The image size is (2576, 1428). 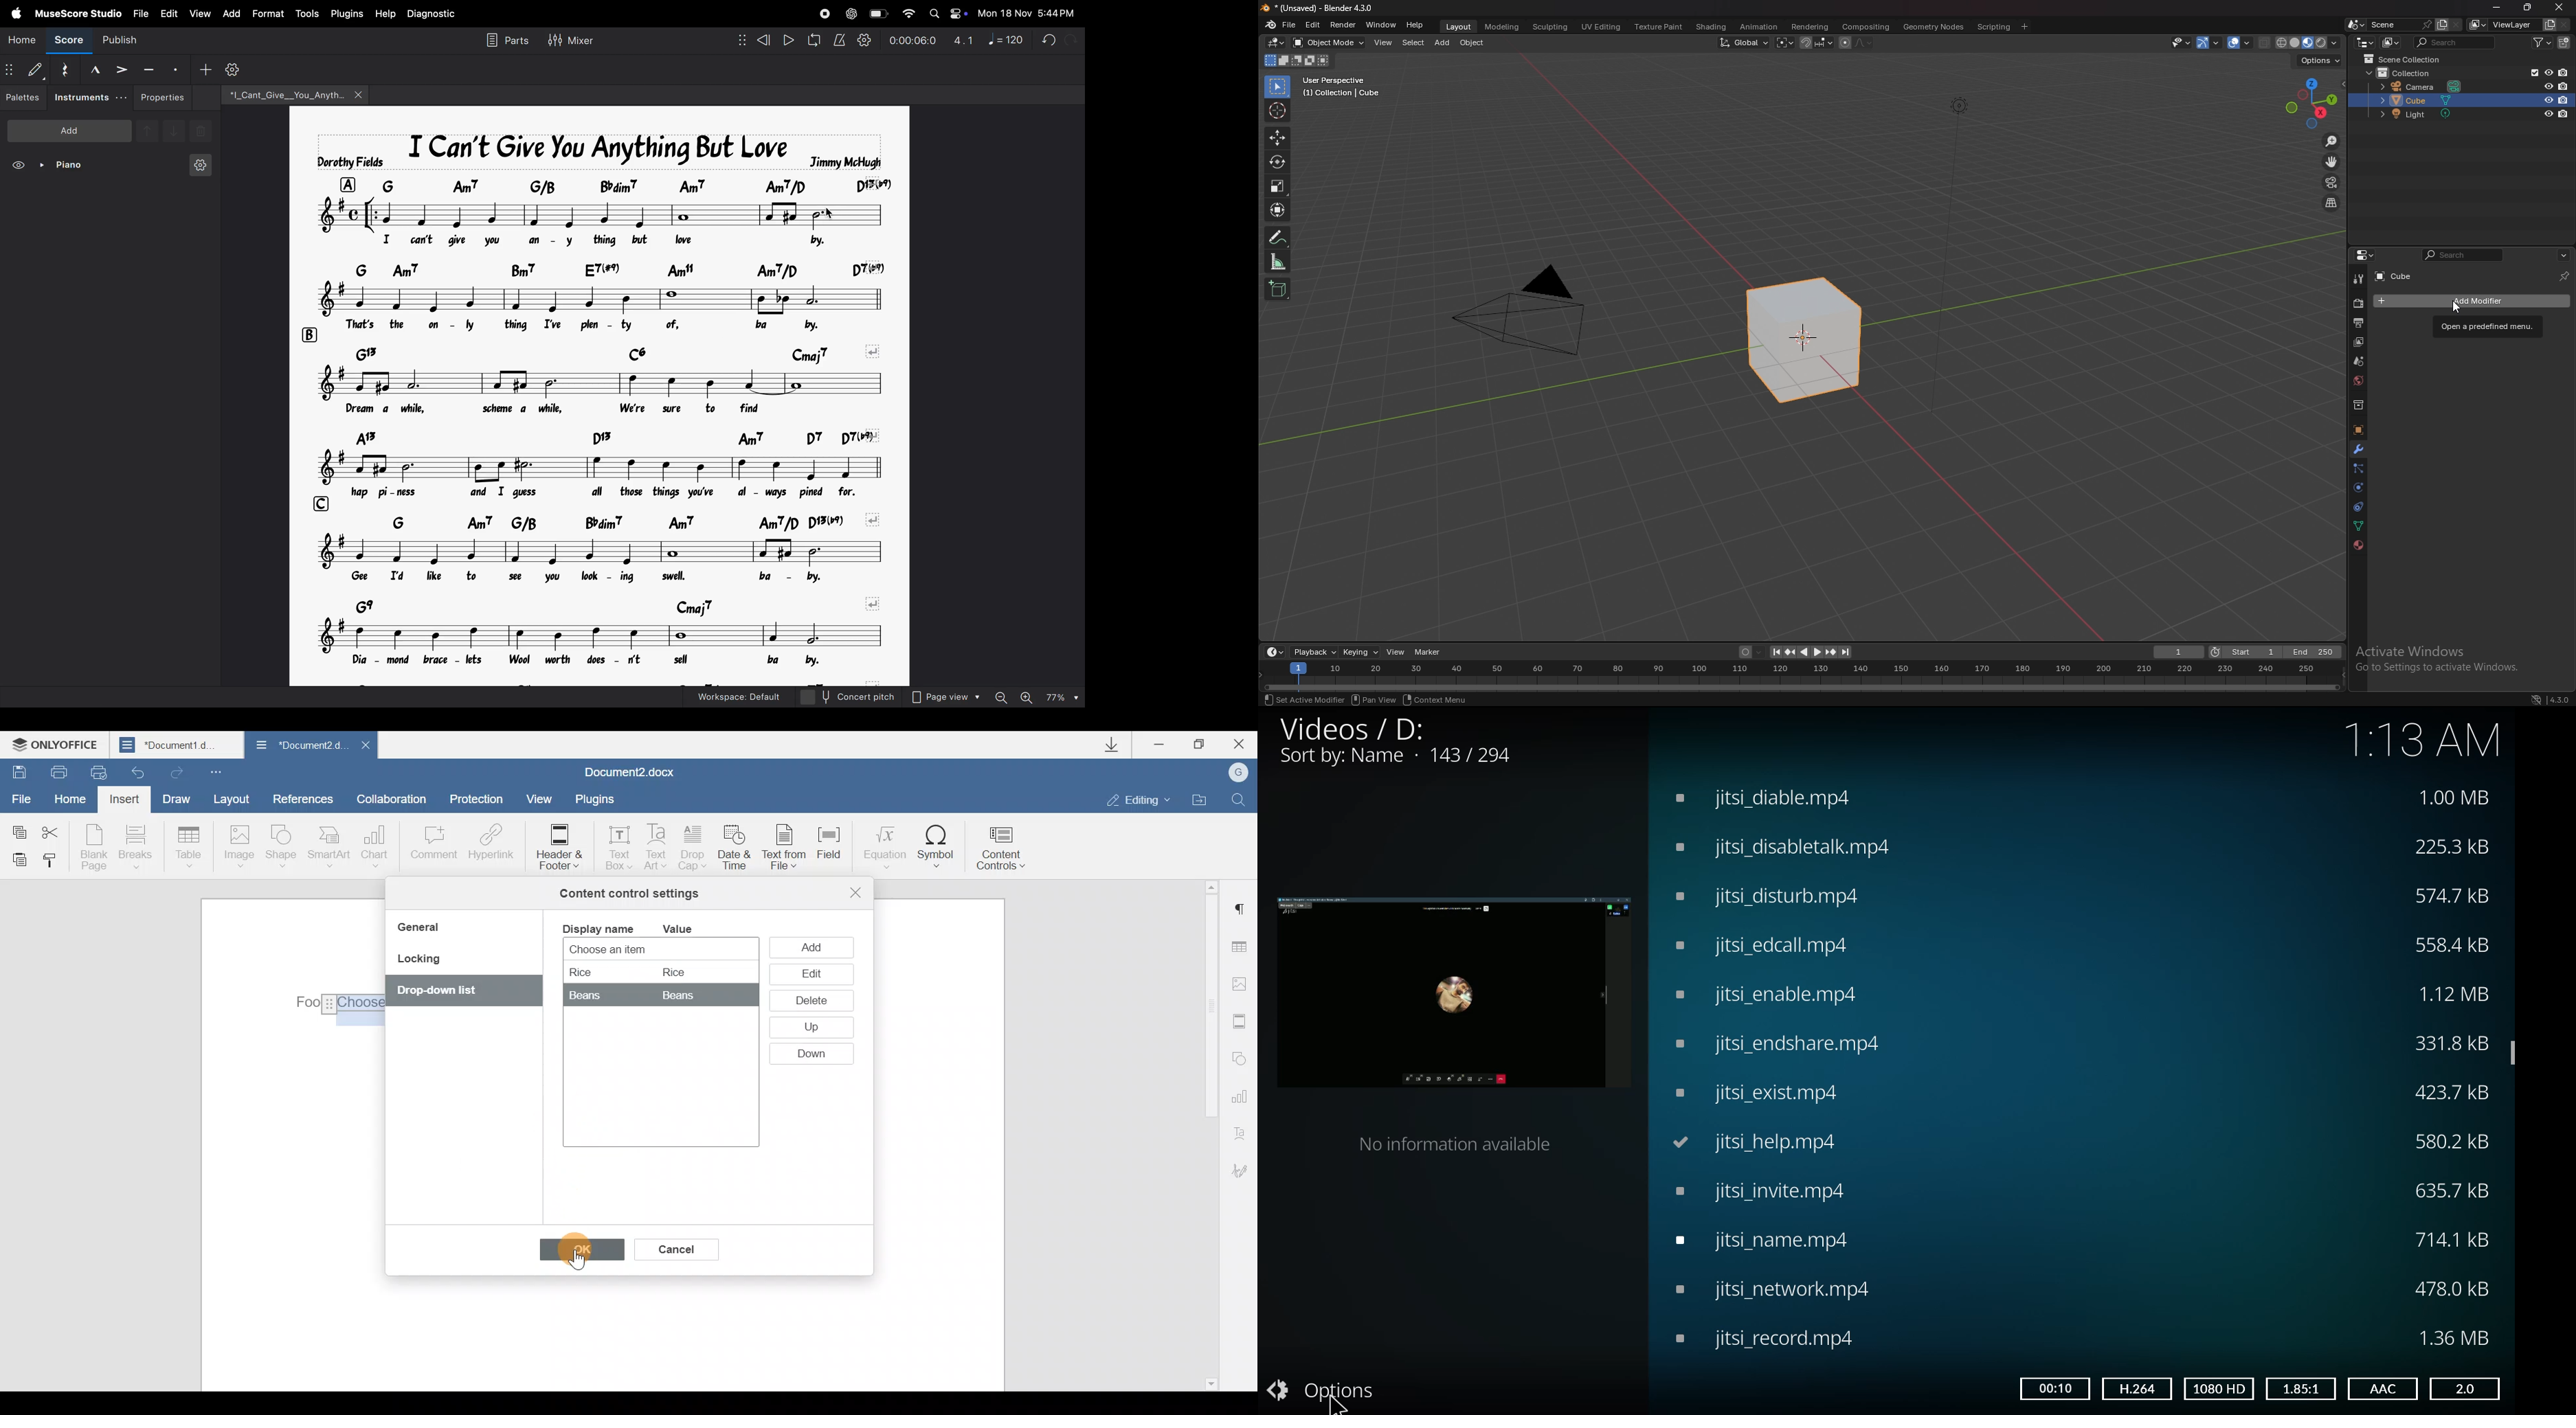 I want to click on h, so click(x=2134, y=1389).